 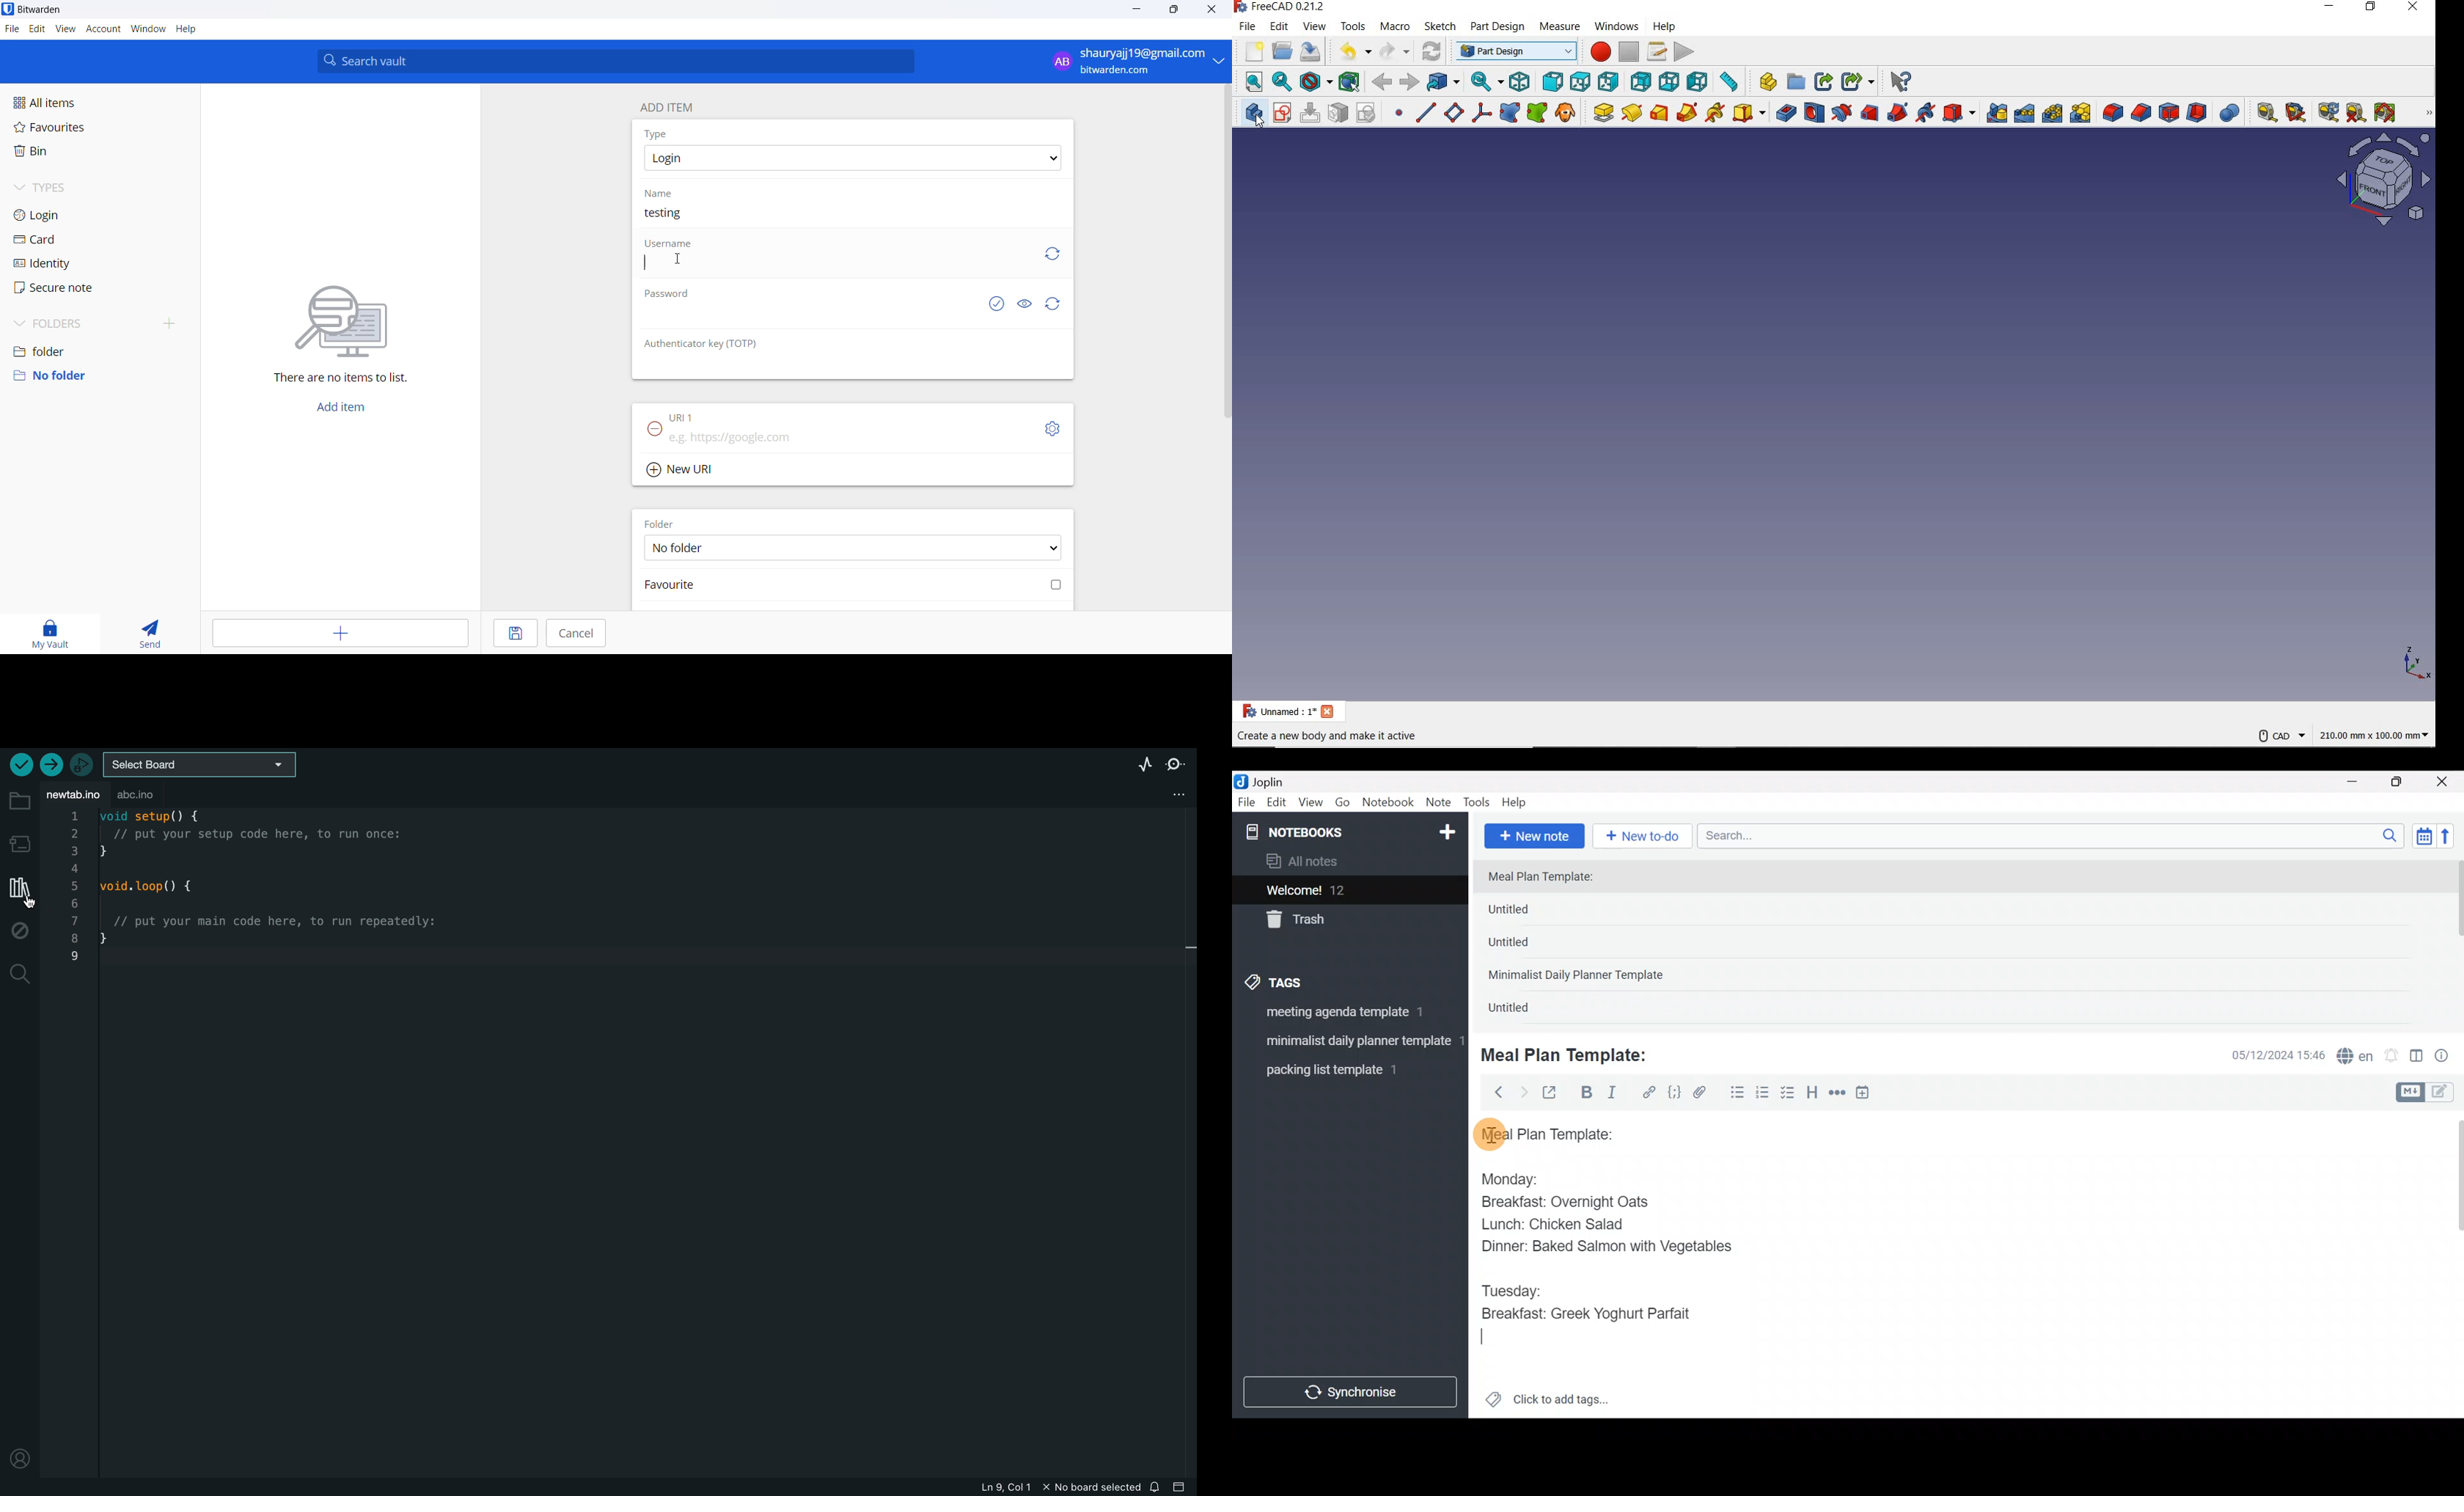 I want to click on Toggle editor layout, so click(x=2417, y=1057).